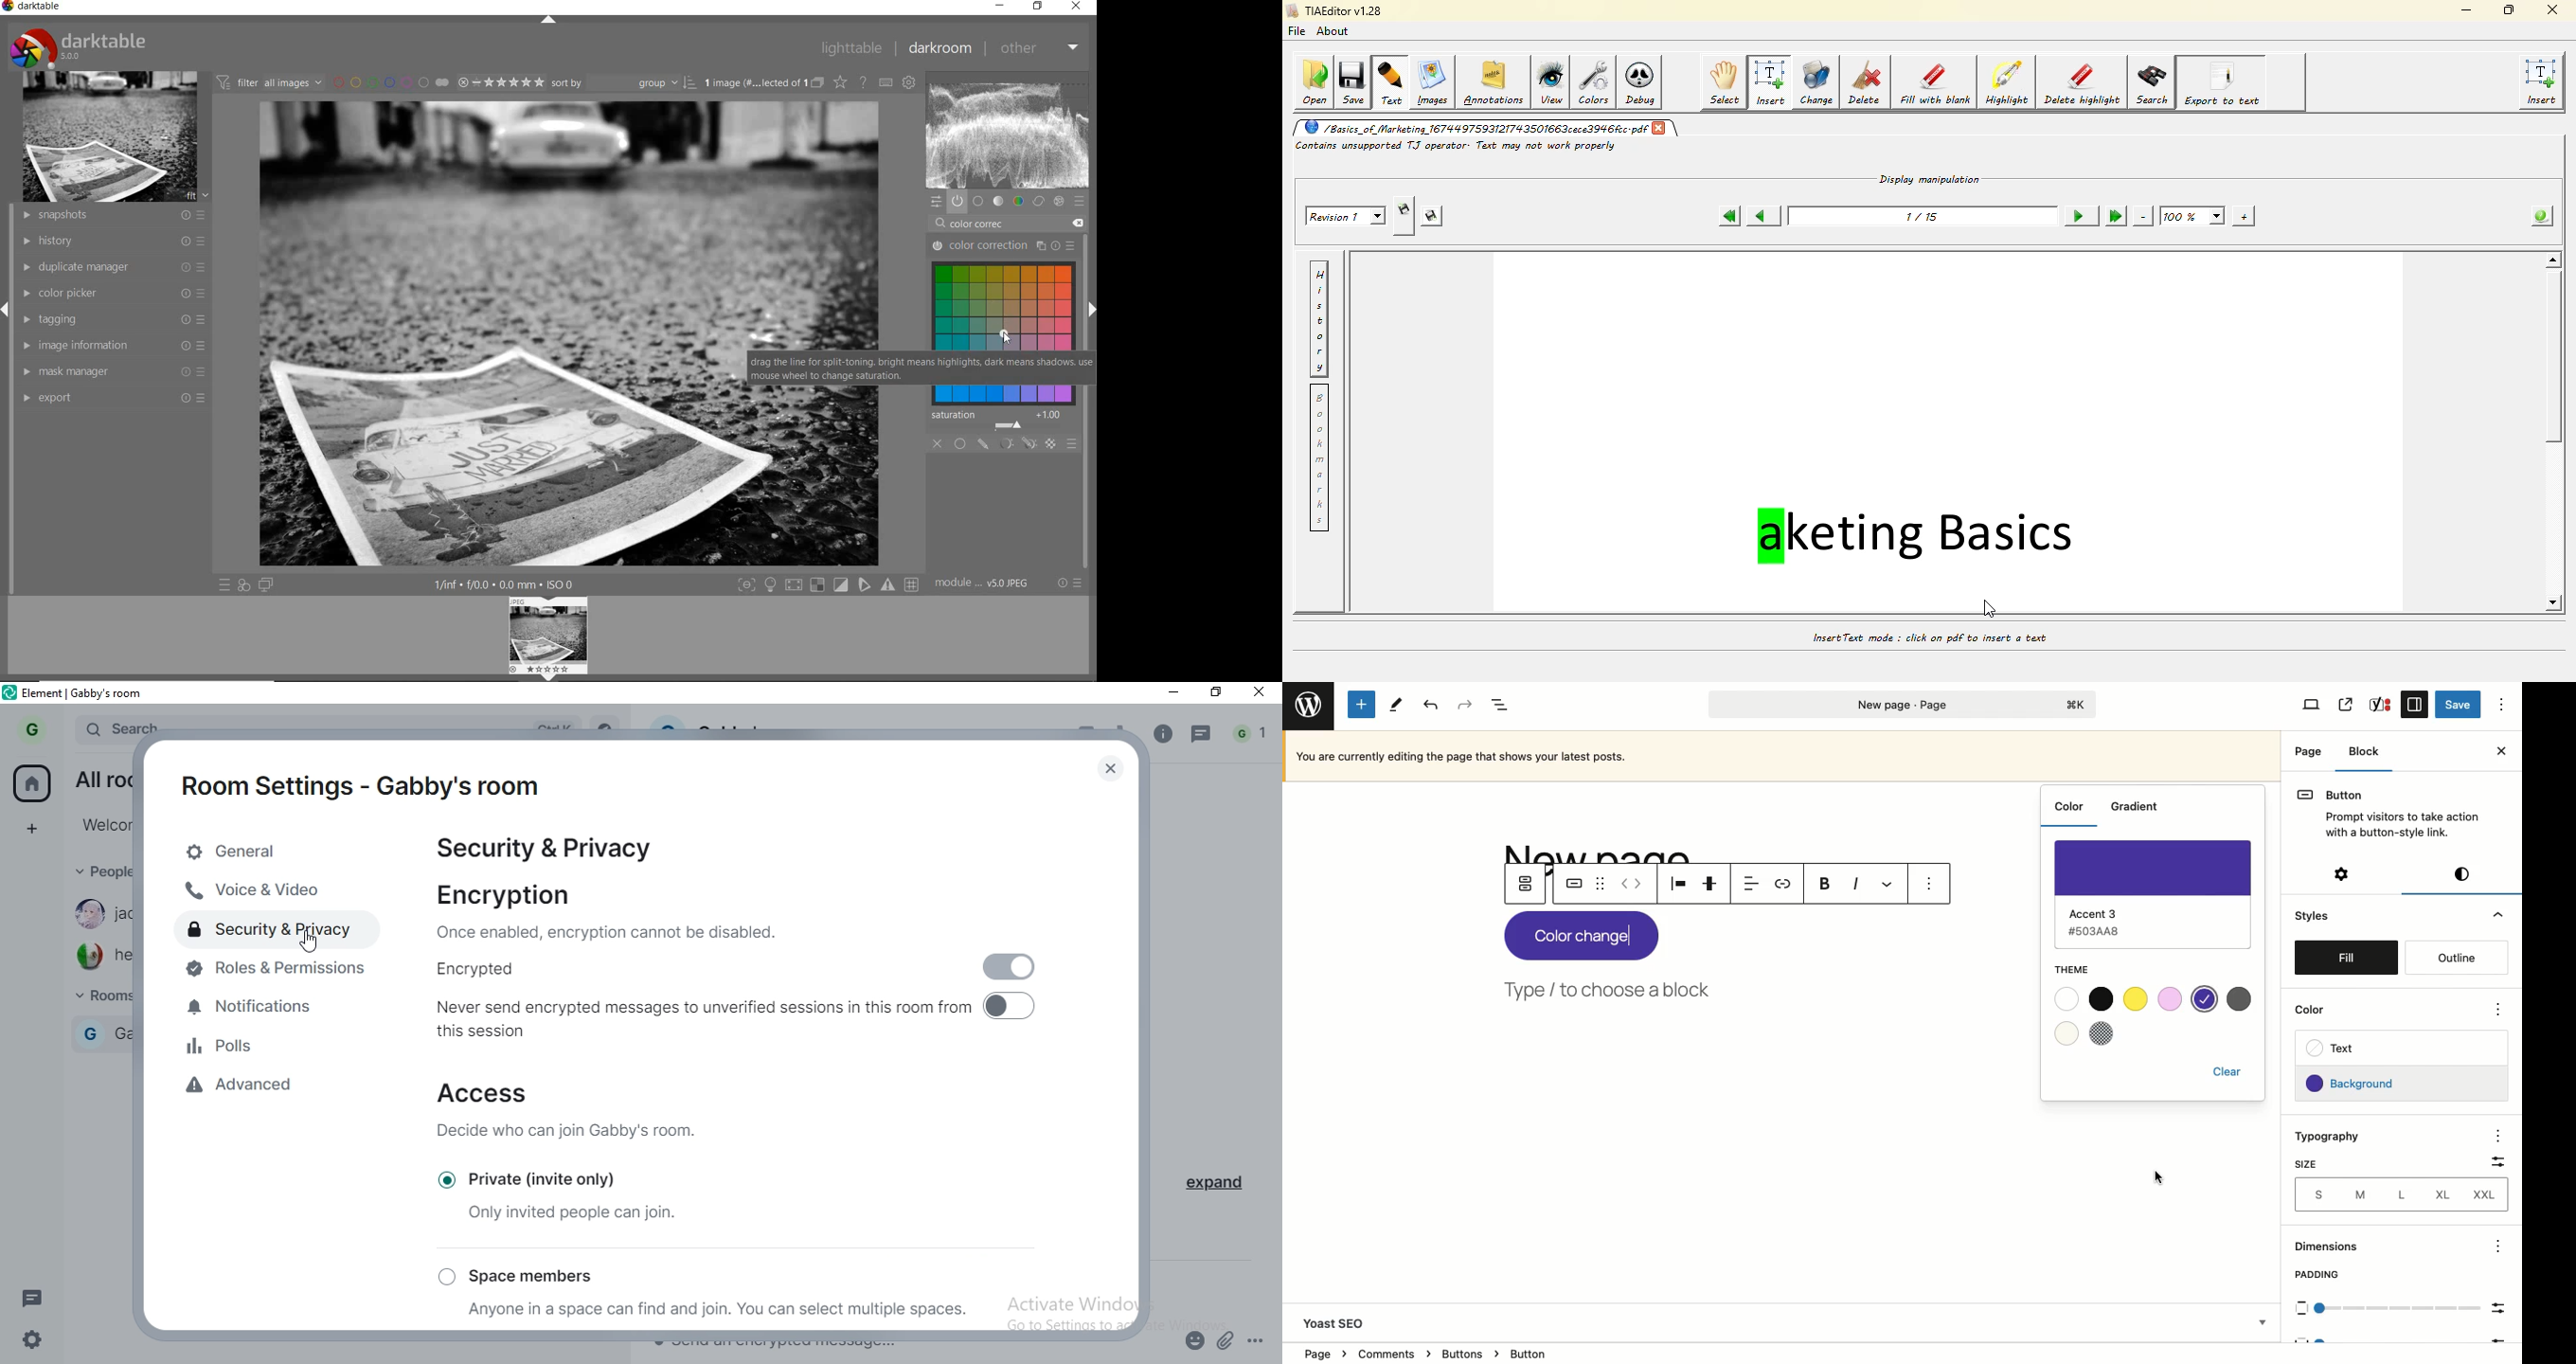  Describe the element at coordinates (112, 268) in the screenshot. I see `duplicate manager` at that location.